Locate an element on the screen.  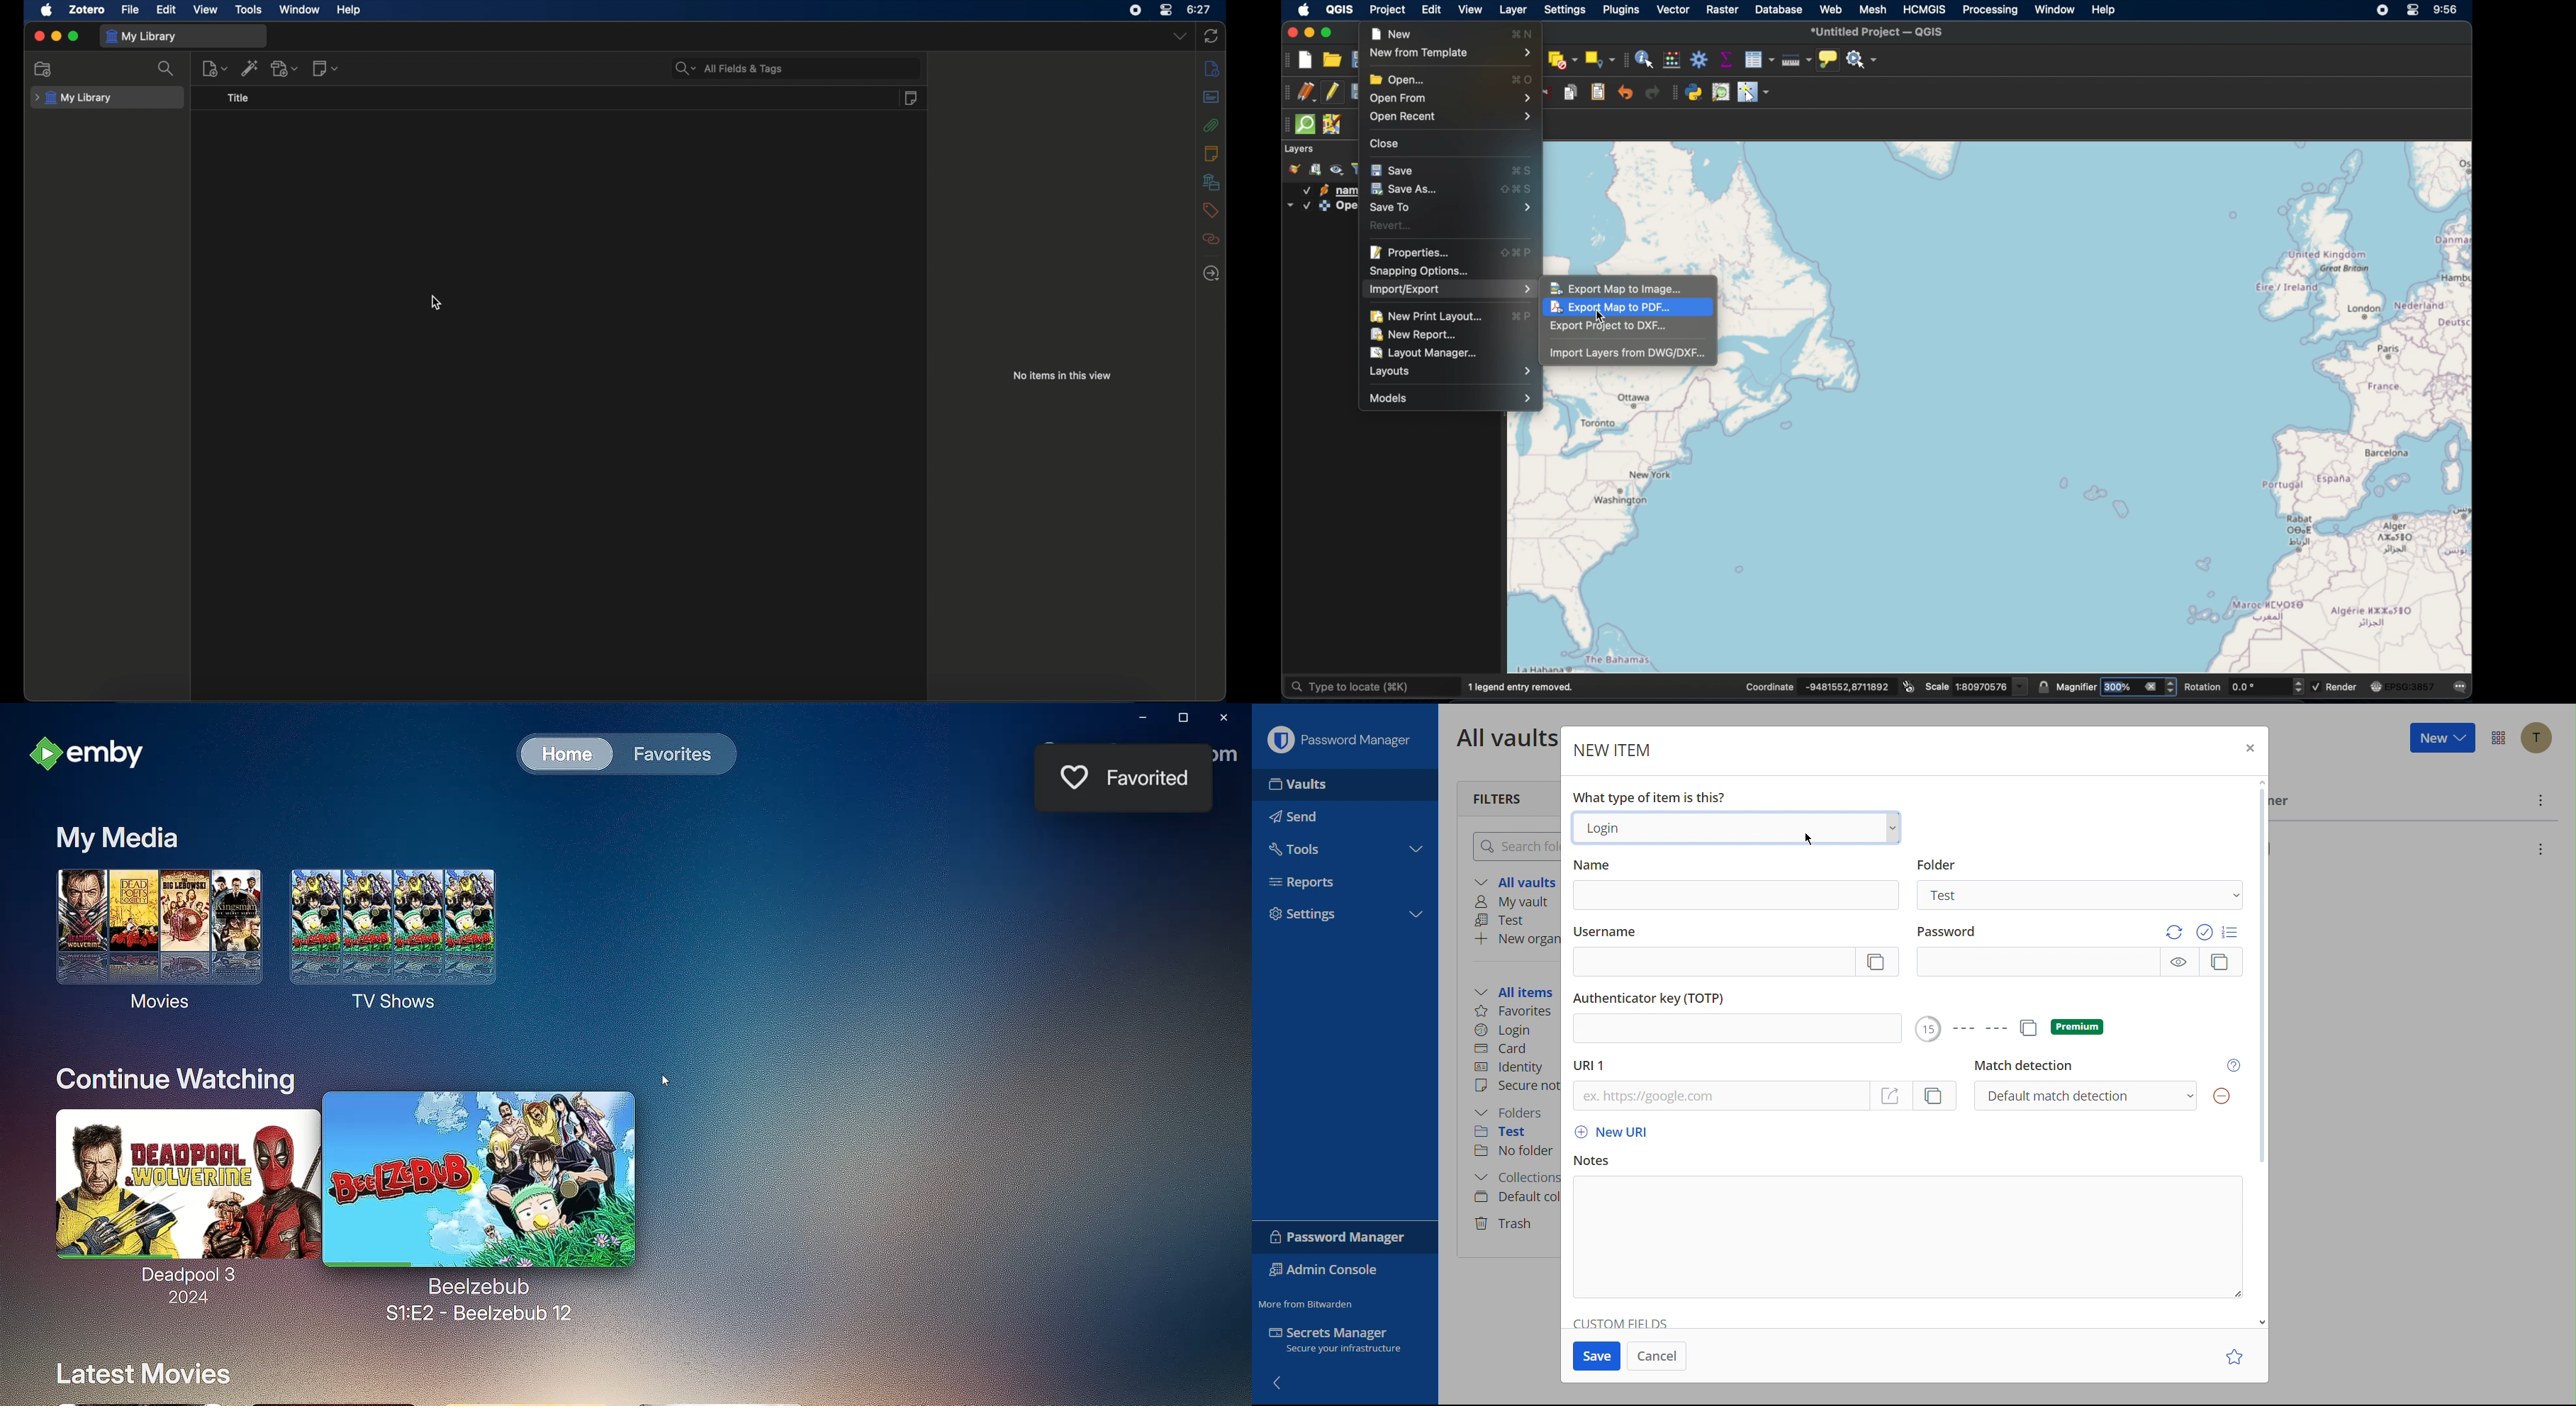
Folder is located at coordinates (1936, 865).